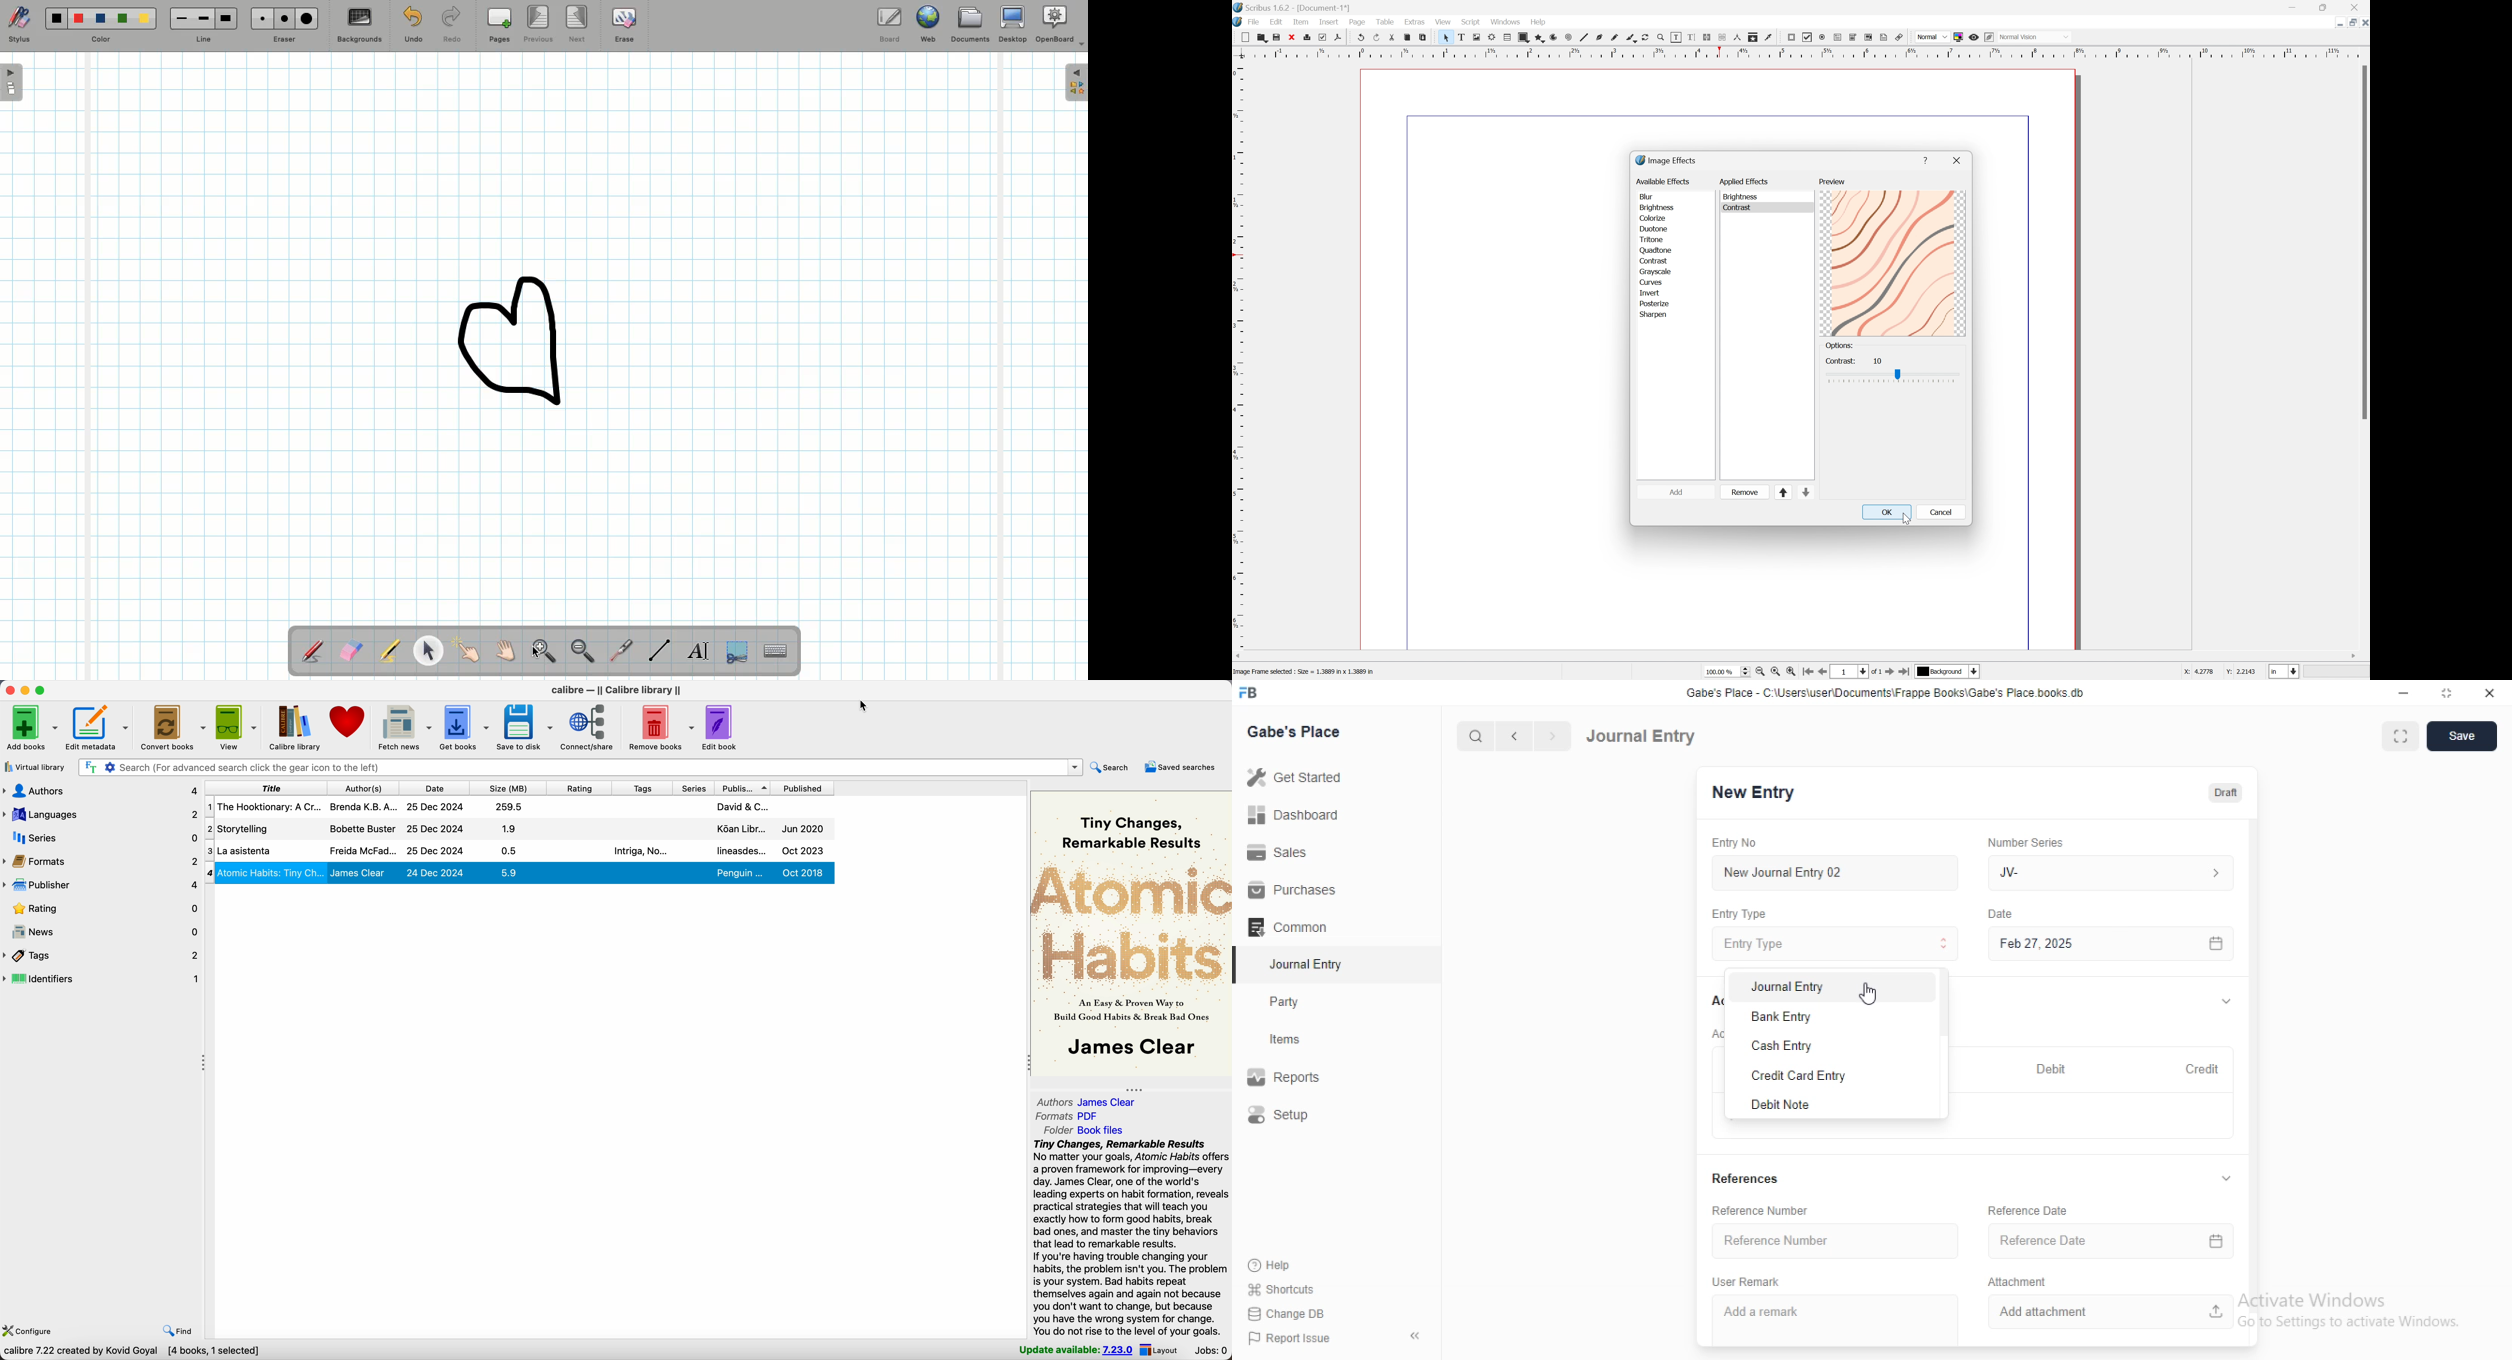 The image size is (2520, 1372). Describe the element at coordinates (2228, 792) in the screenshot. I see `Draft` at that location.